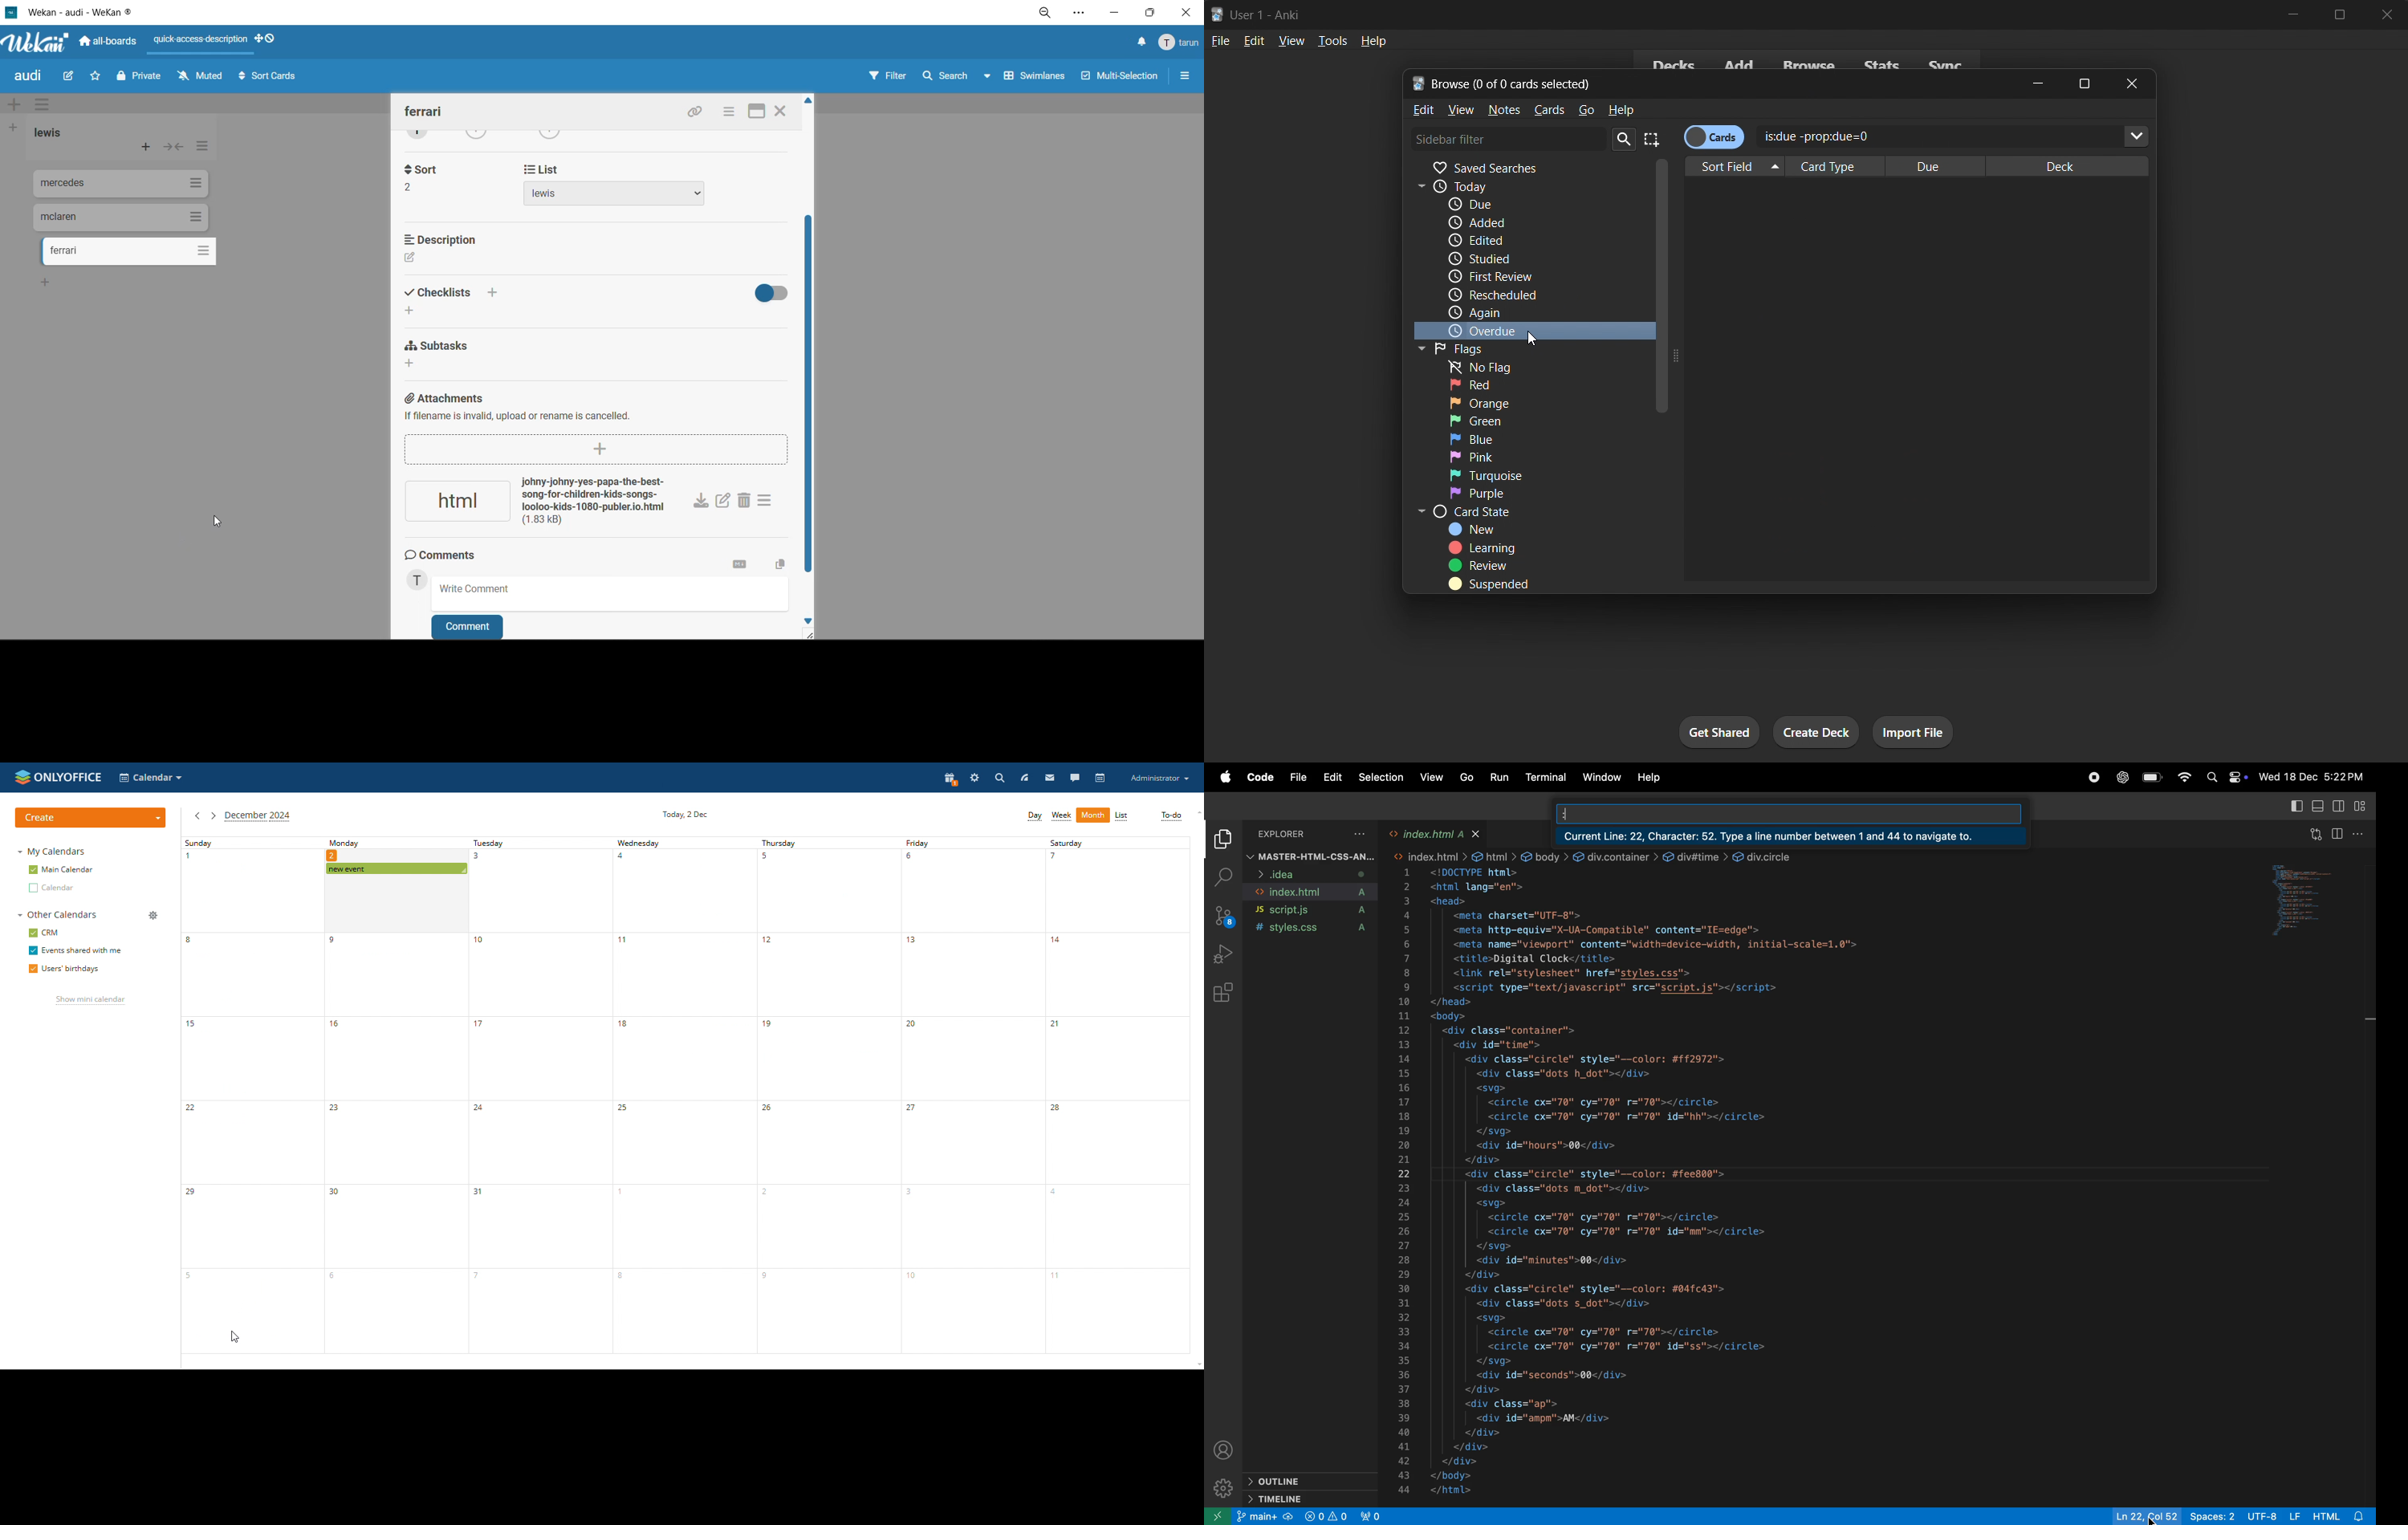  I want to click on add card, so click(147, 148).